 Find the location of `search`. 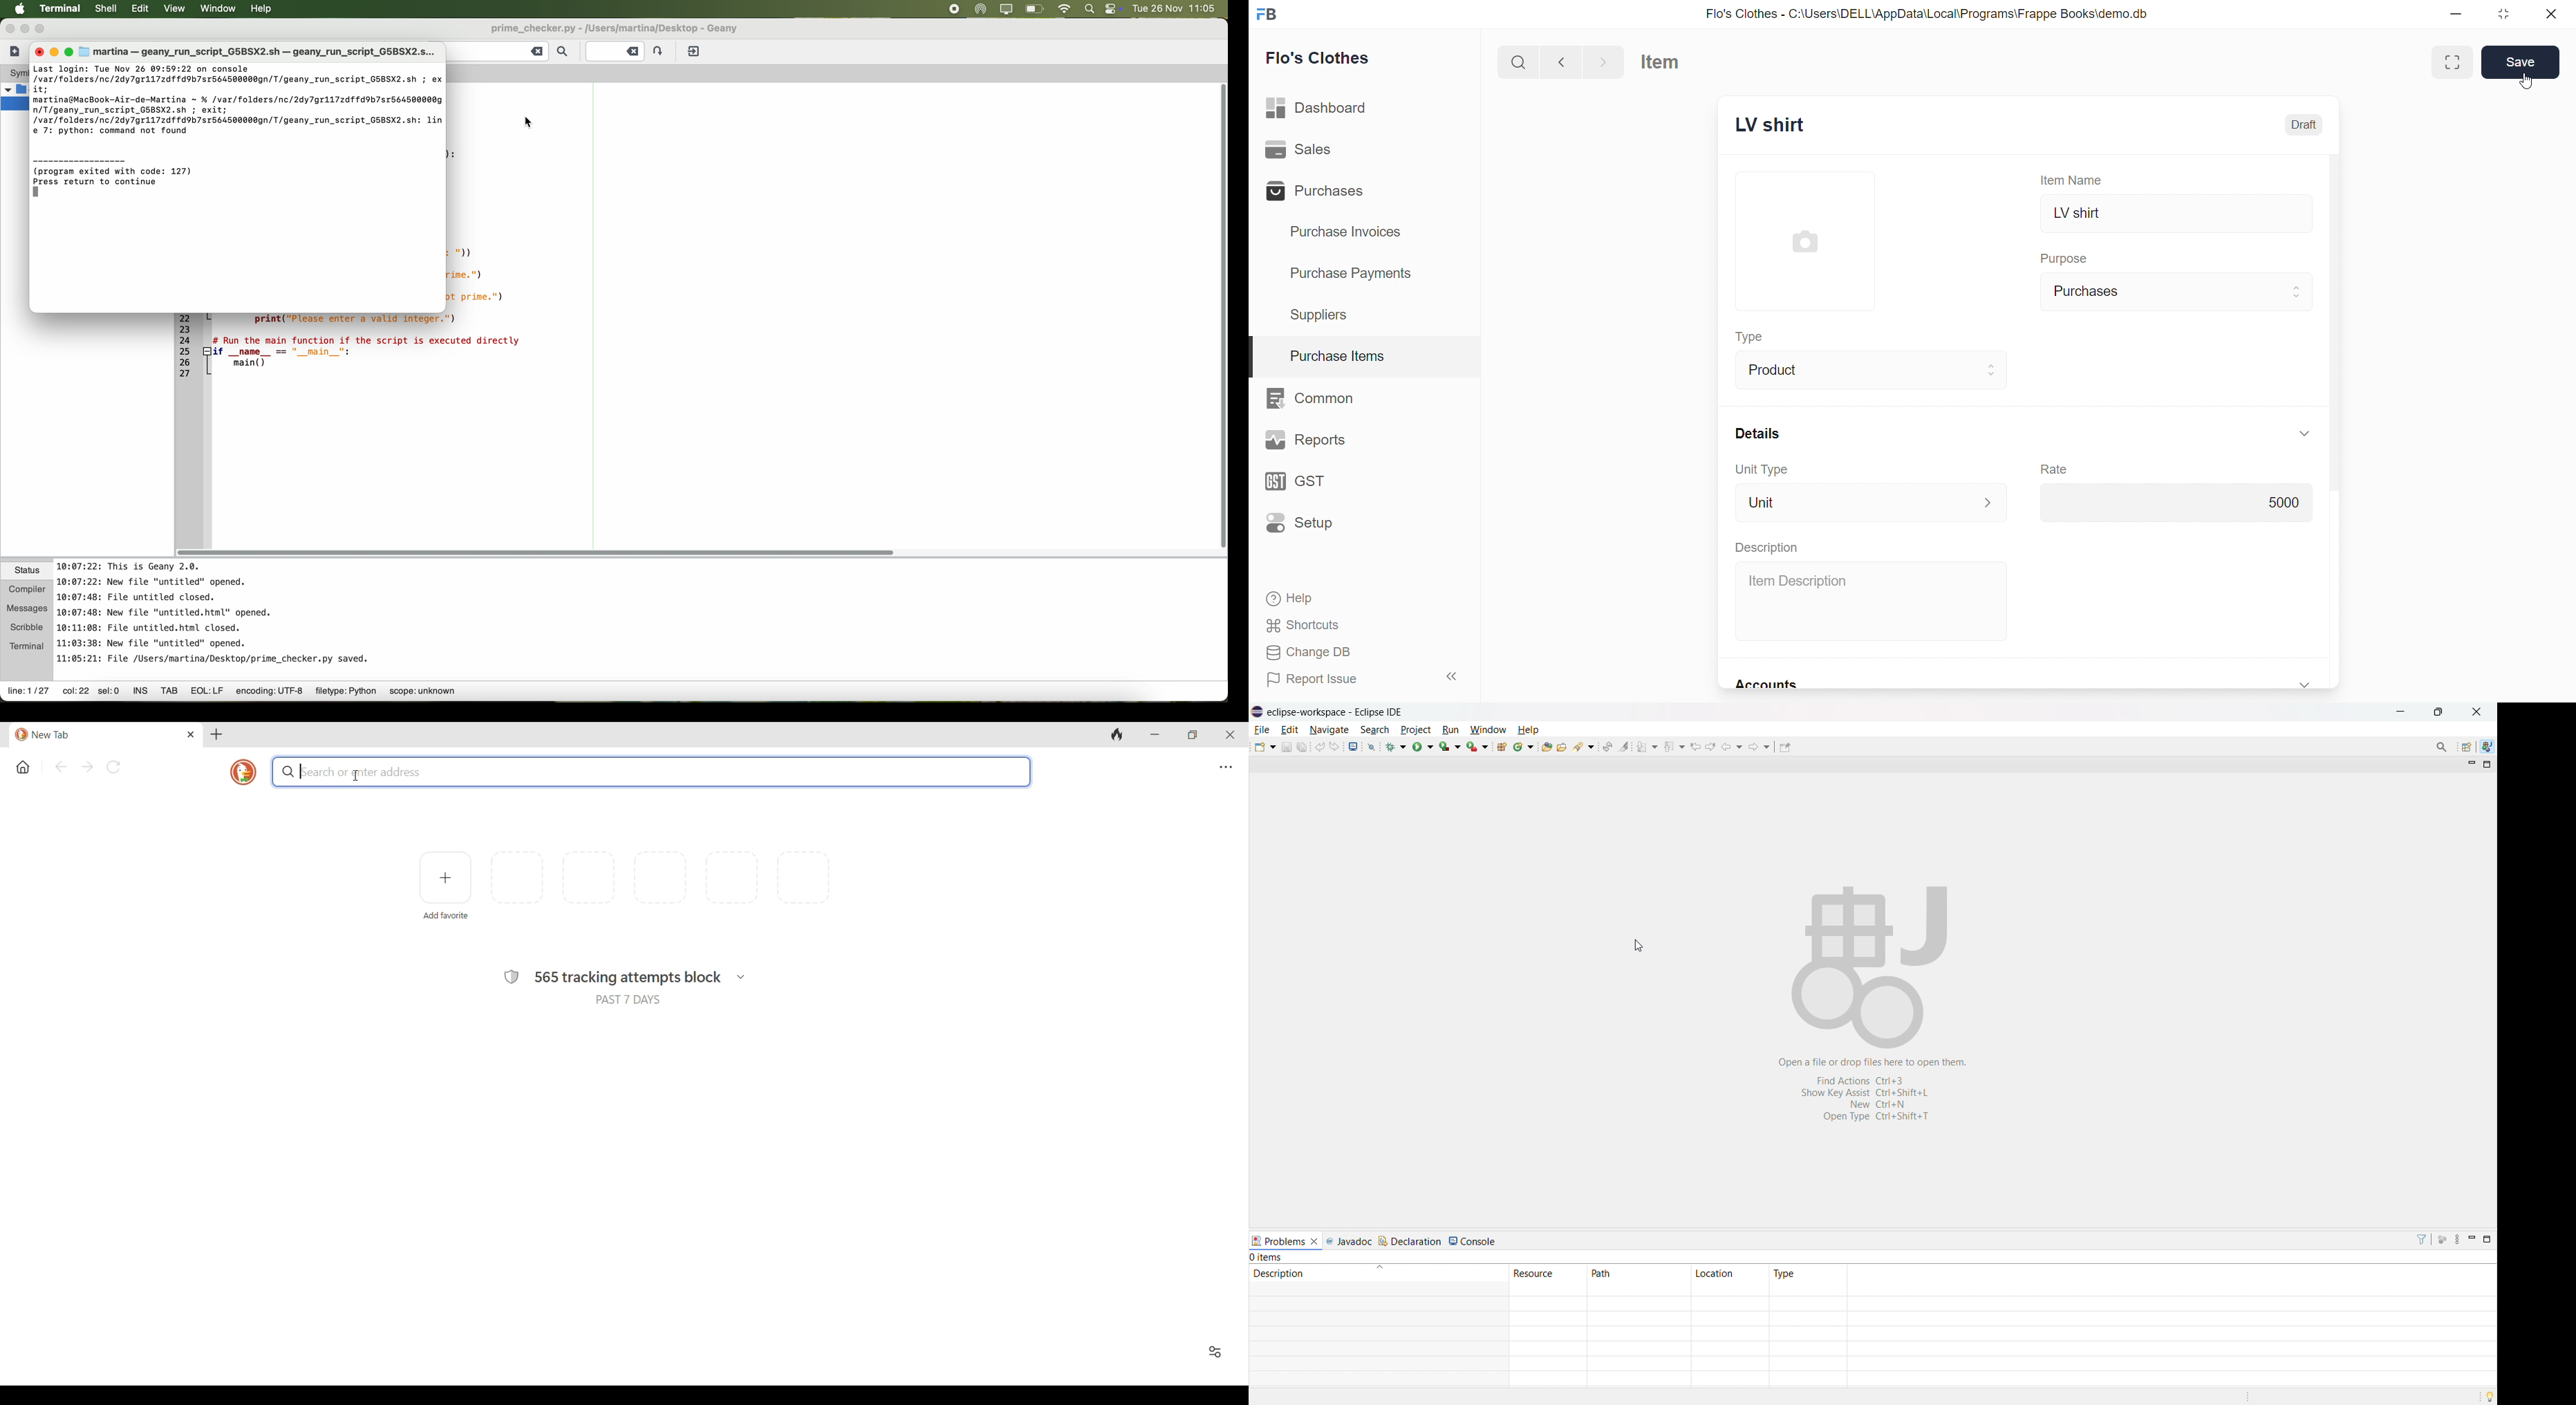

search is located at coordinates (1584, 745).